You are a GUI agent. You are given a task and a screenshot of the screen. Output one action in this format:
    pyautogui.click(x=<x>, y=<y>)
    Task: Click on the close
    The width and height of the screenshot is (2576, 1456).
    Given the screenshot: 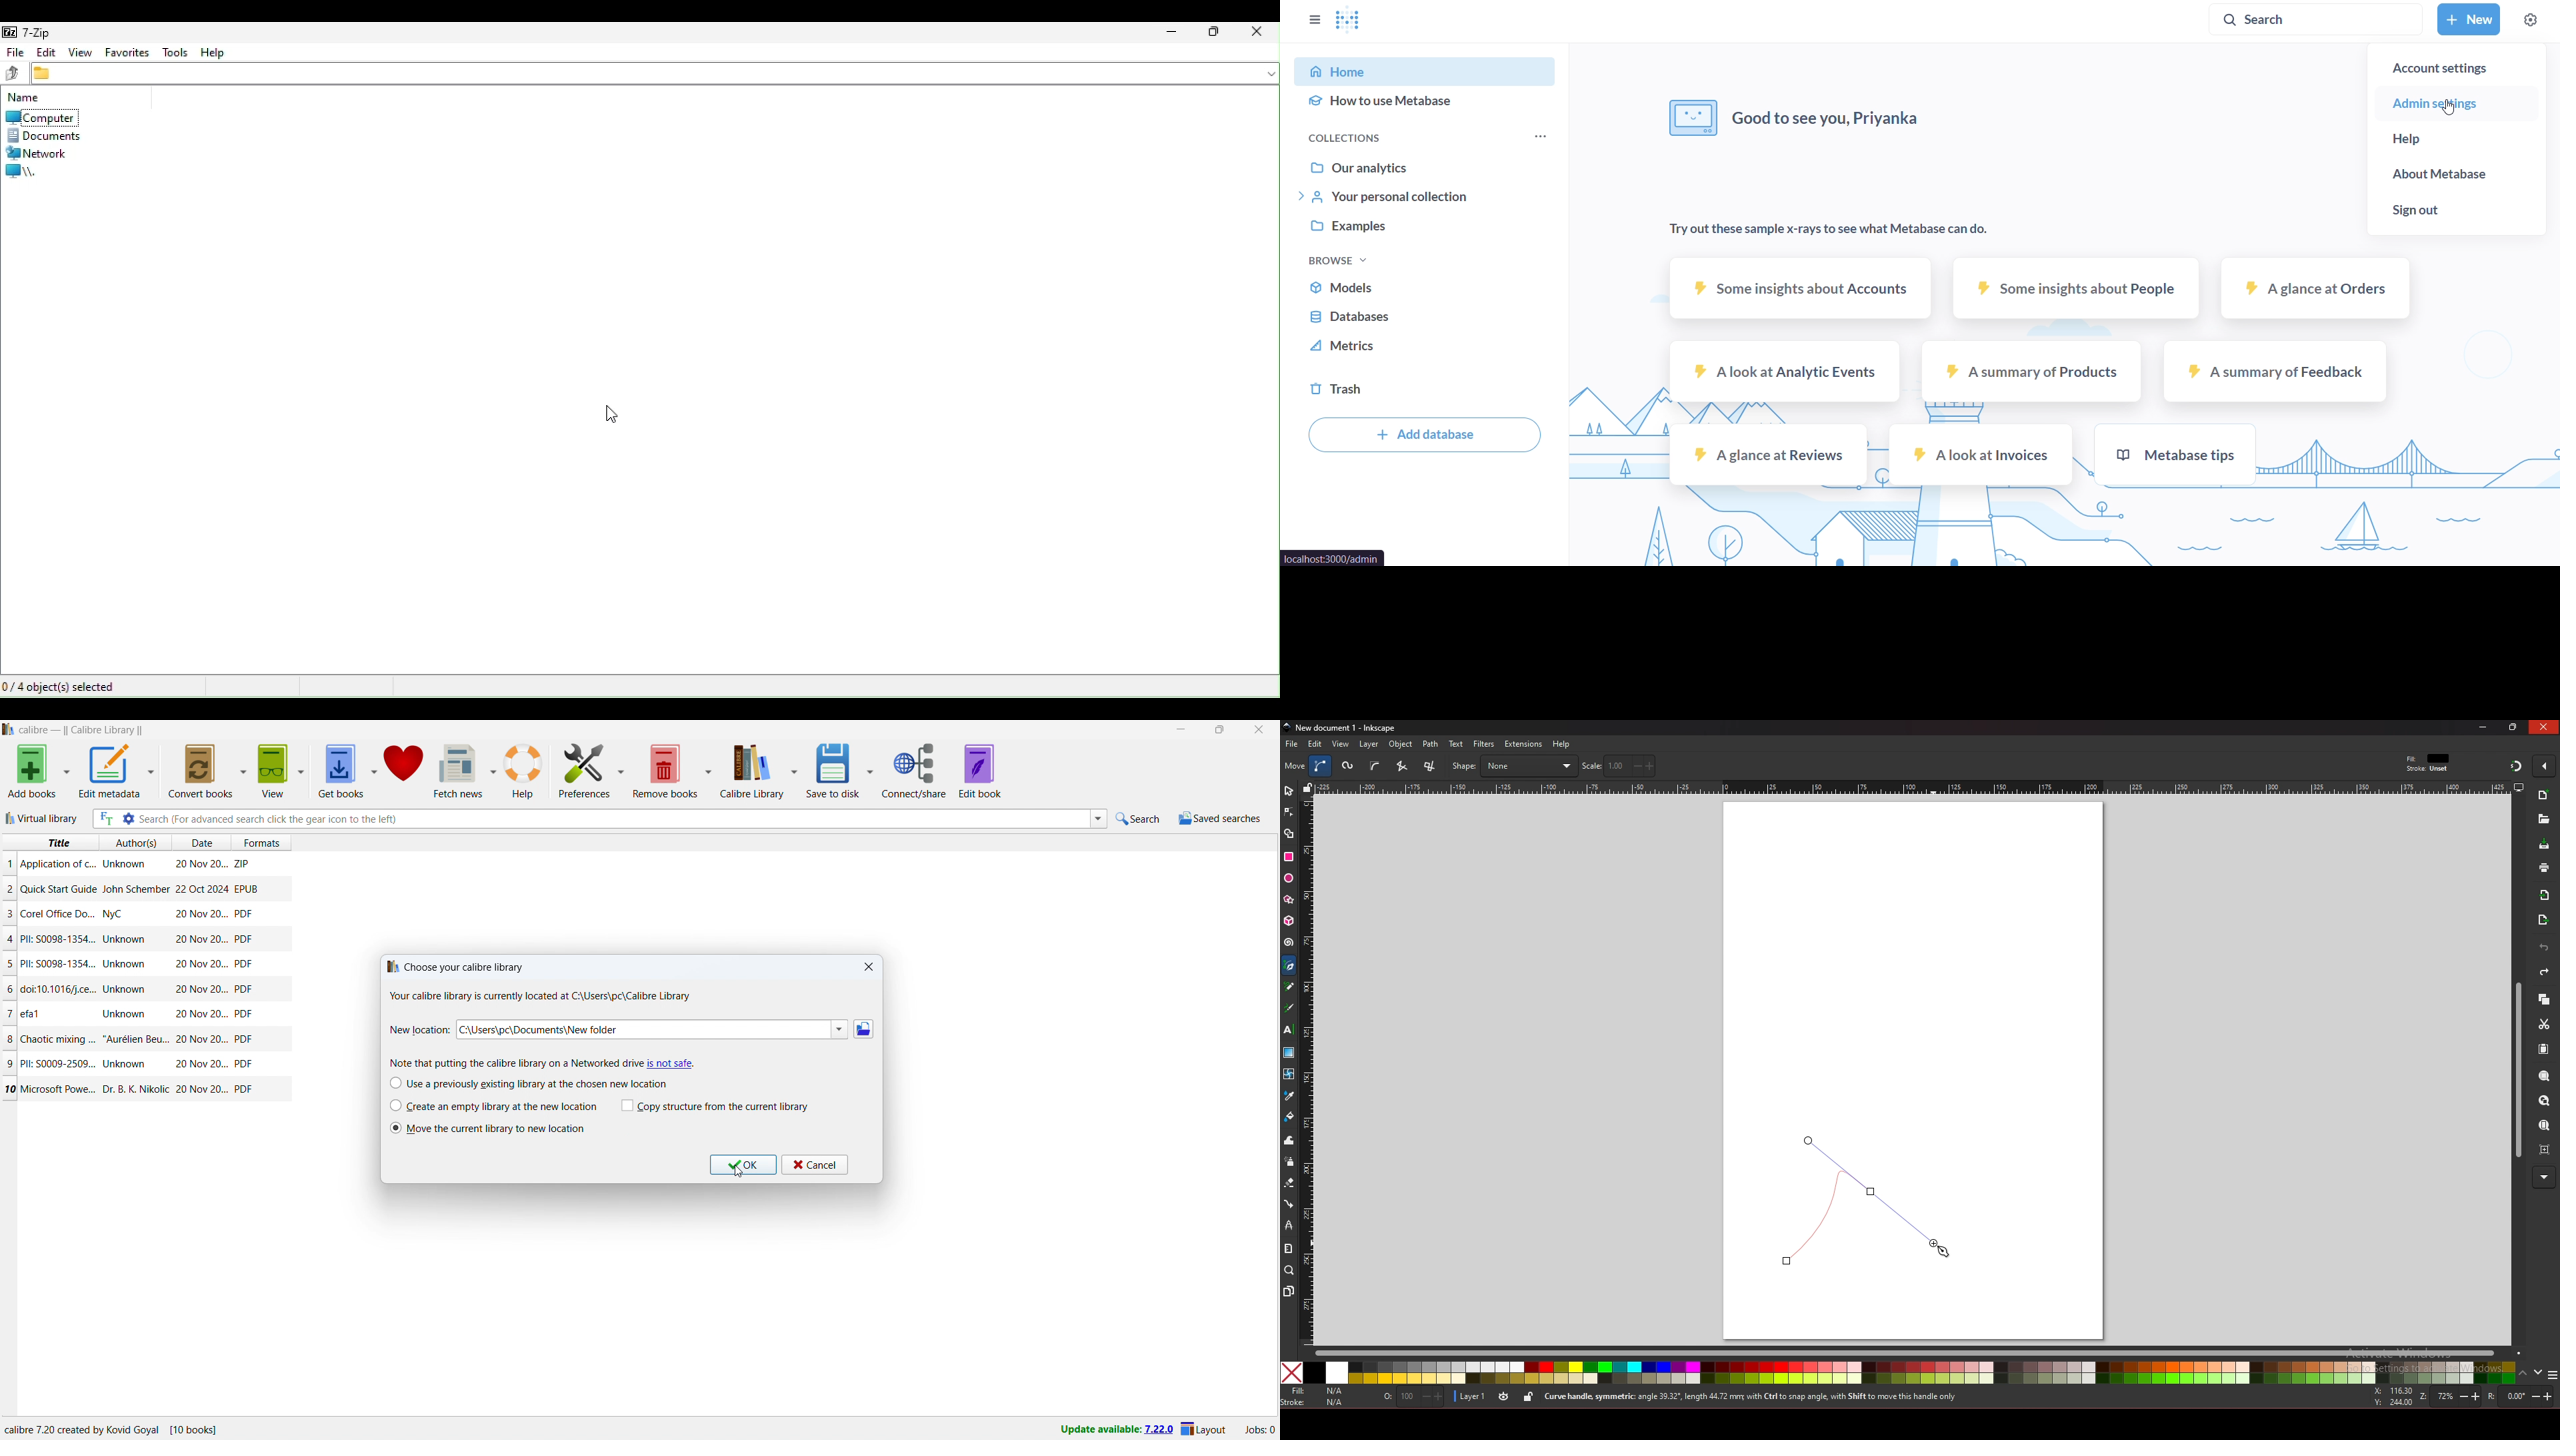 What is the action you would take?
    pyautogui.click(x=869, y=967)
    